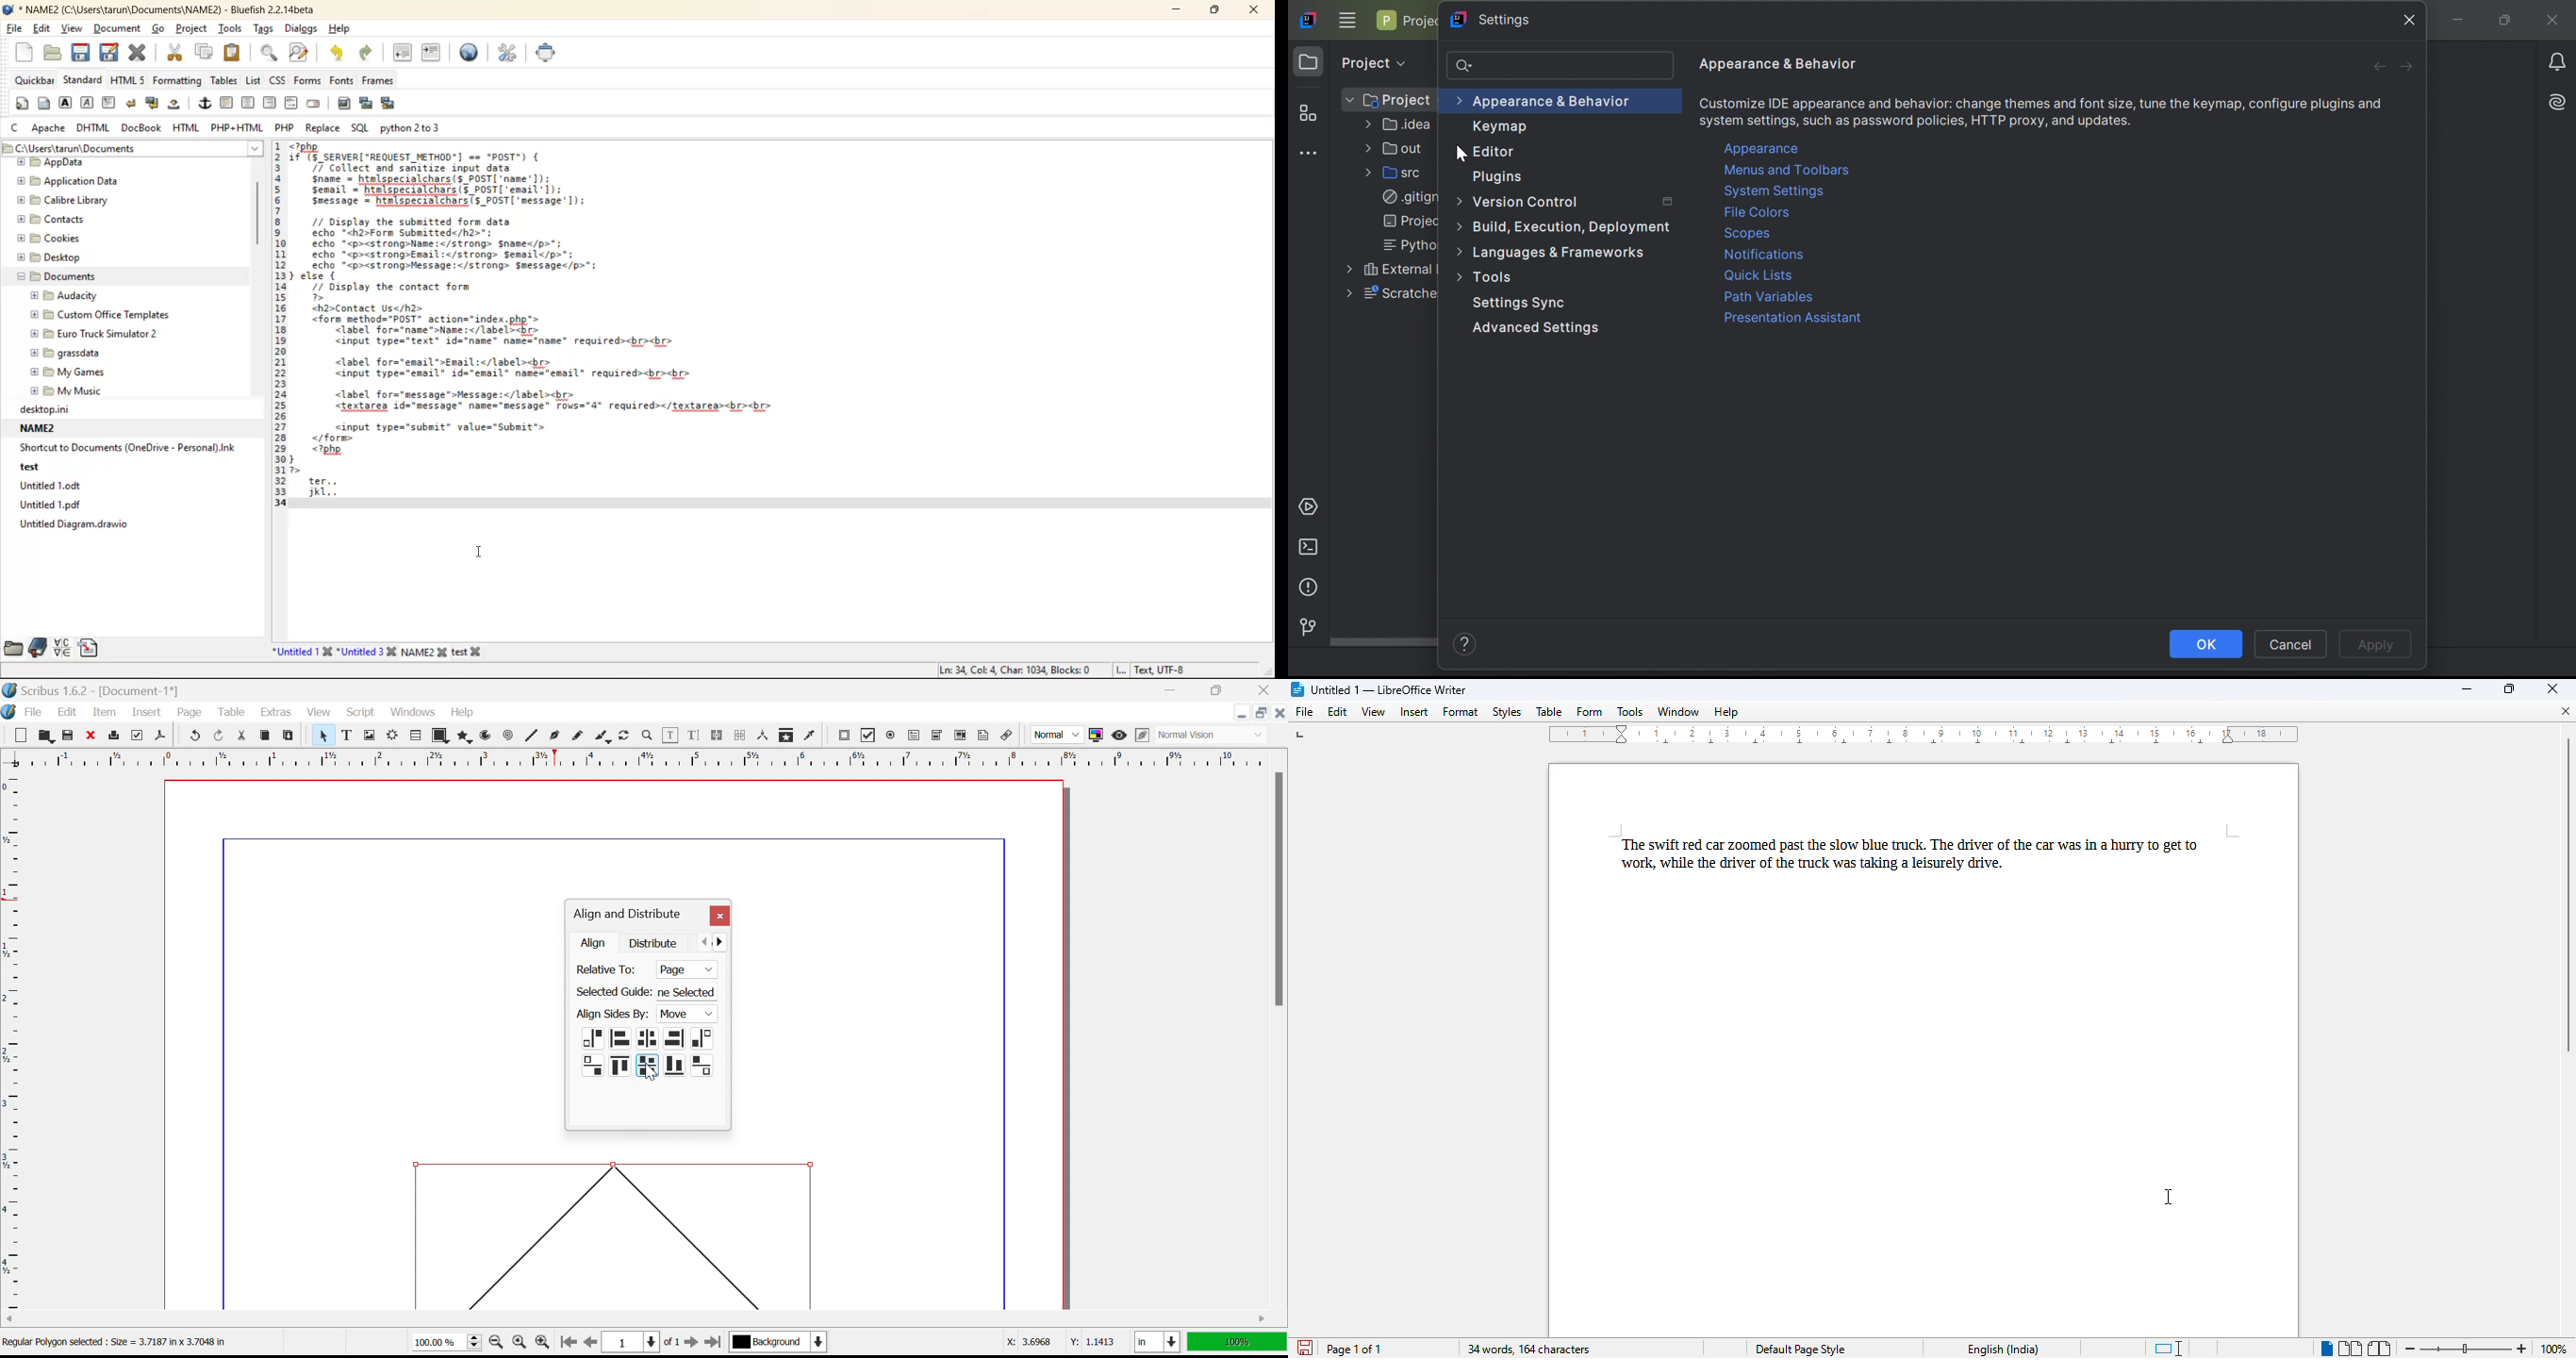  Describe the element at coordinates (1338, 711) in the screenshot. I see `edit` at that location.